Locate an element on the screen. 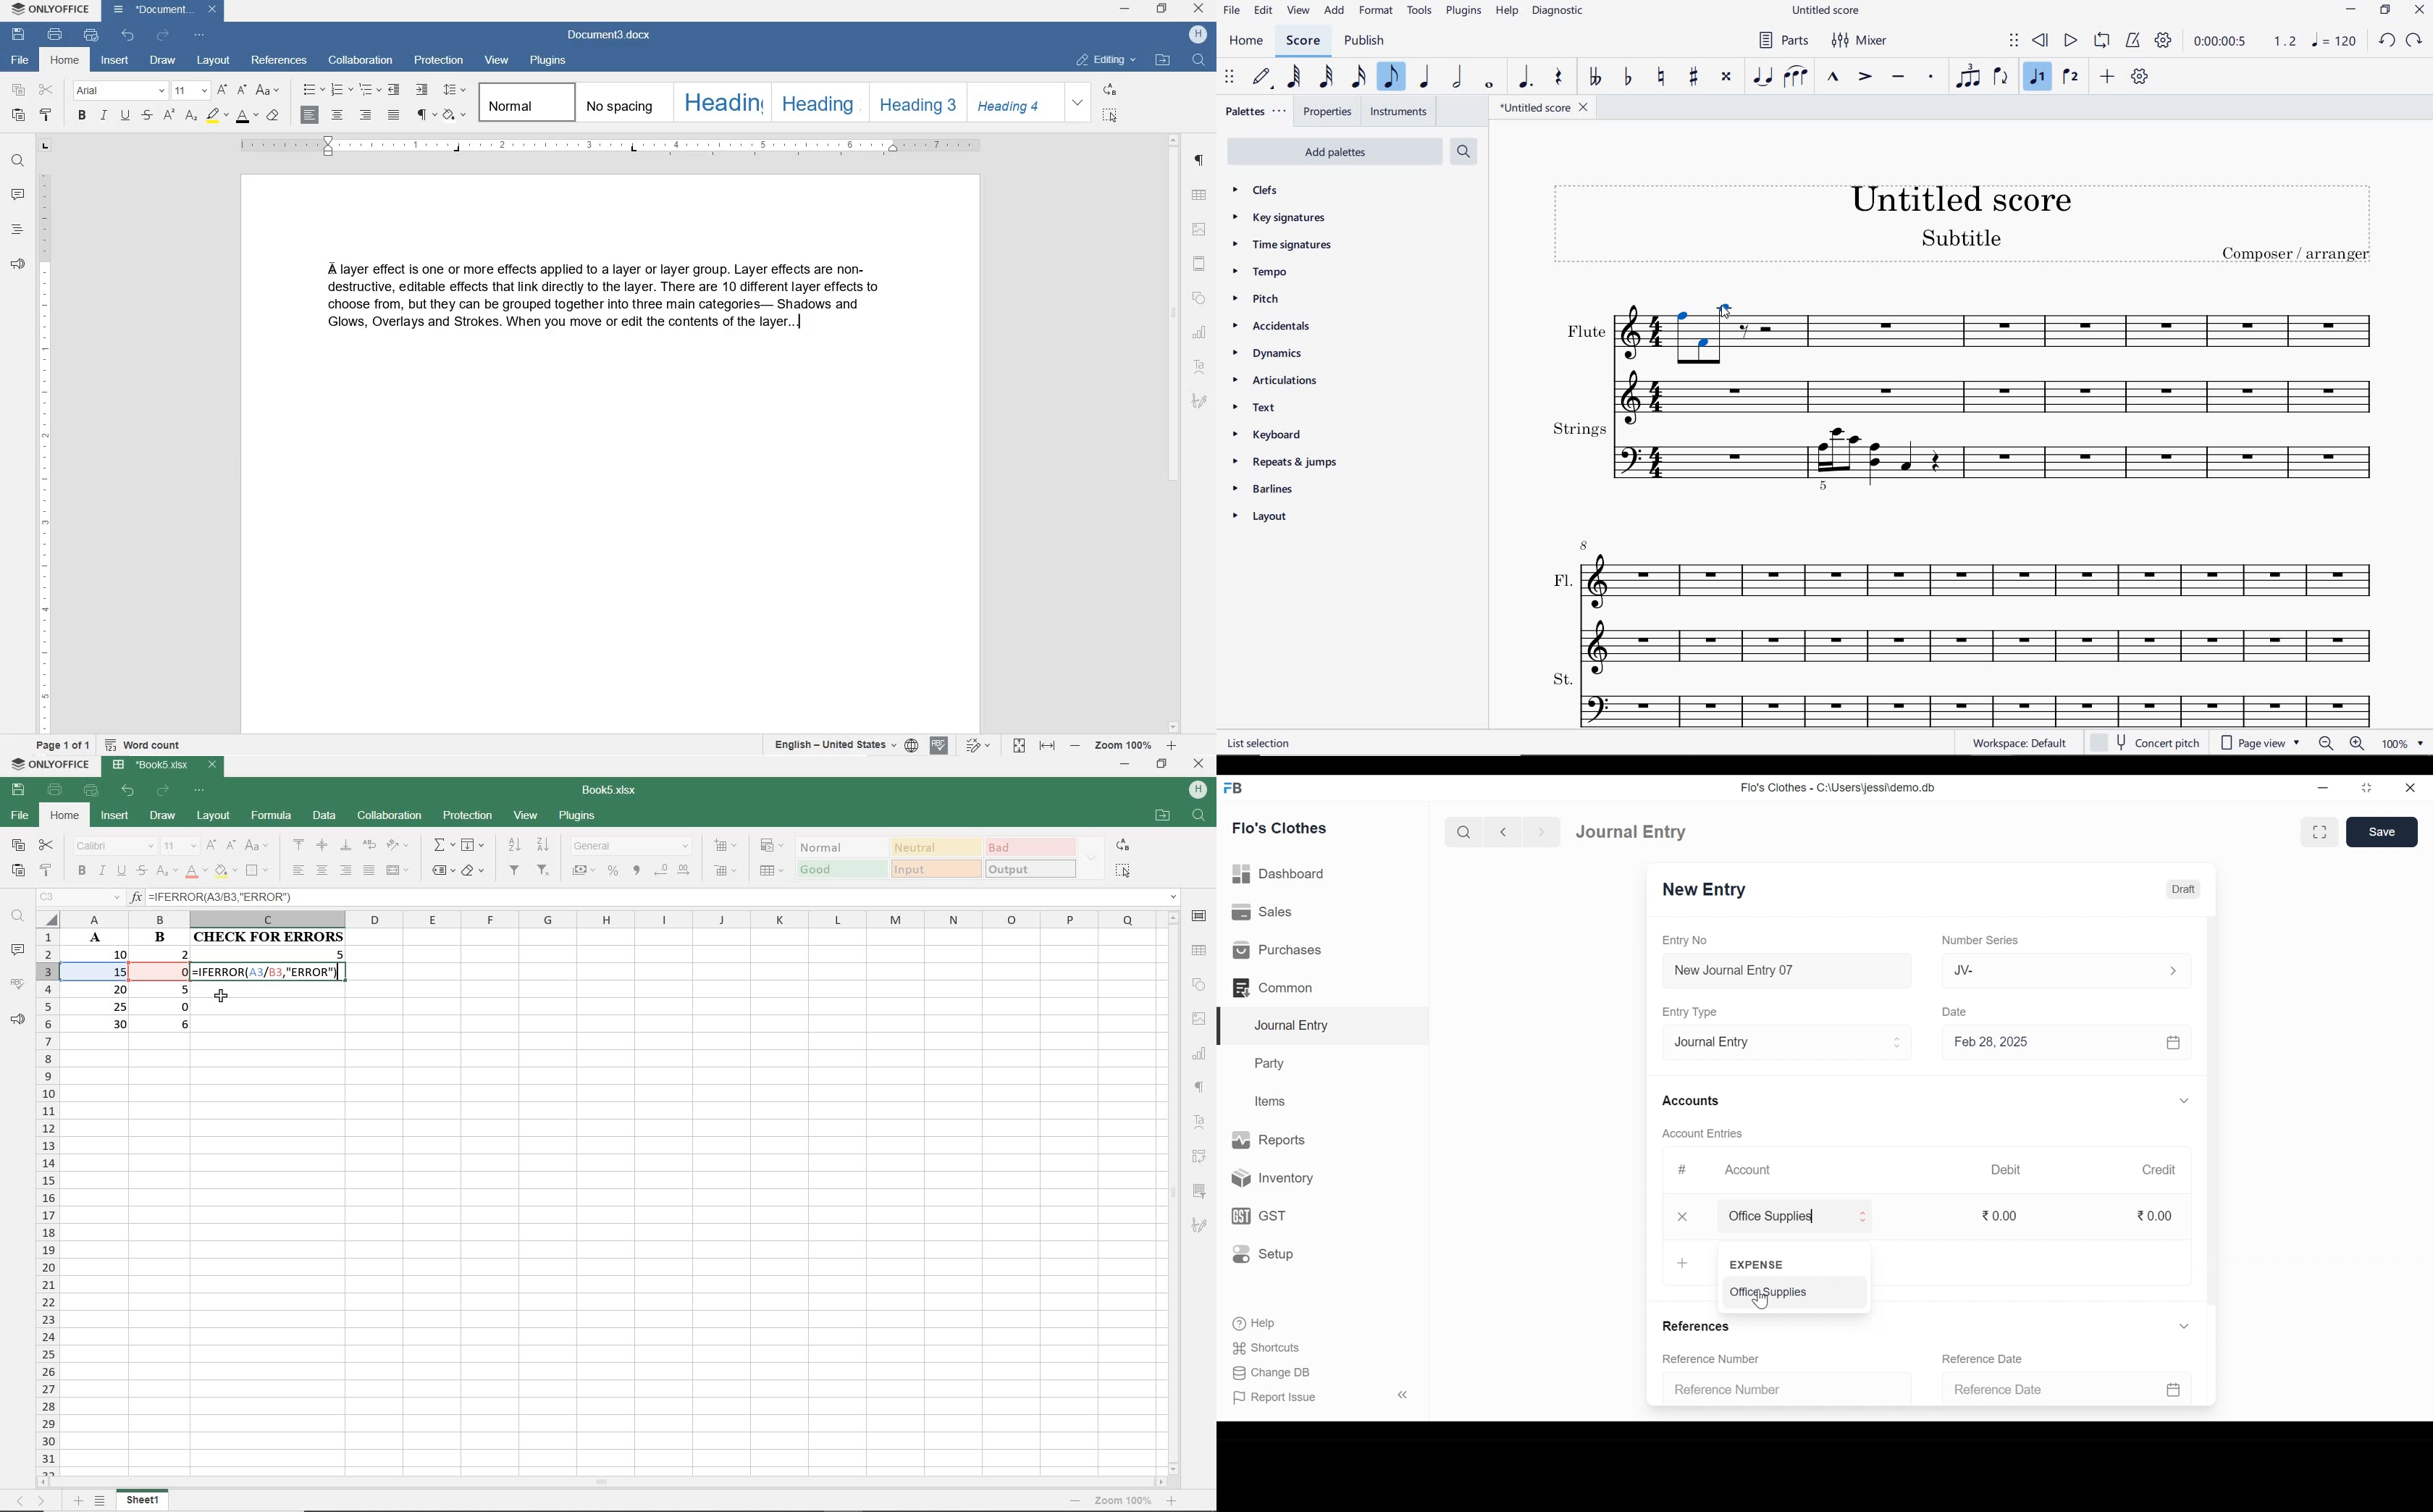 This screenshot has width=2436, height=1512. Items is located at coordinates (1272, 1101).